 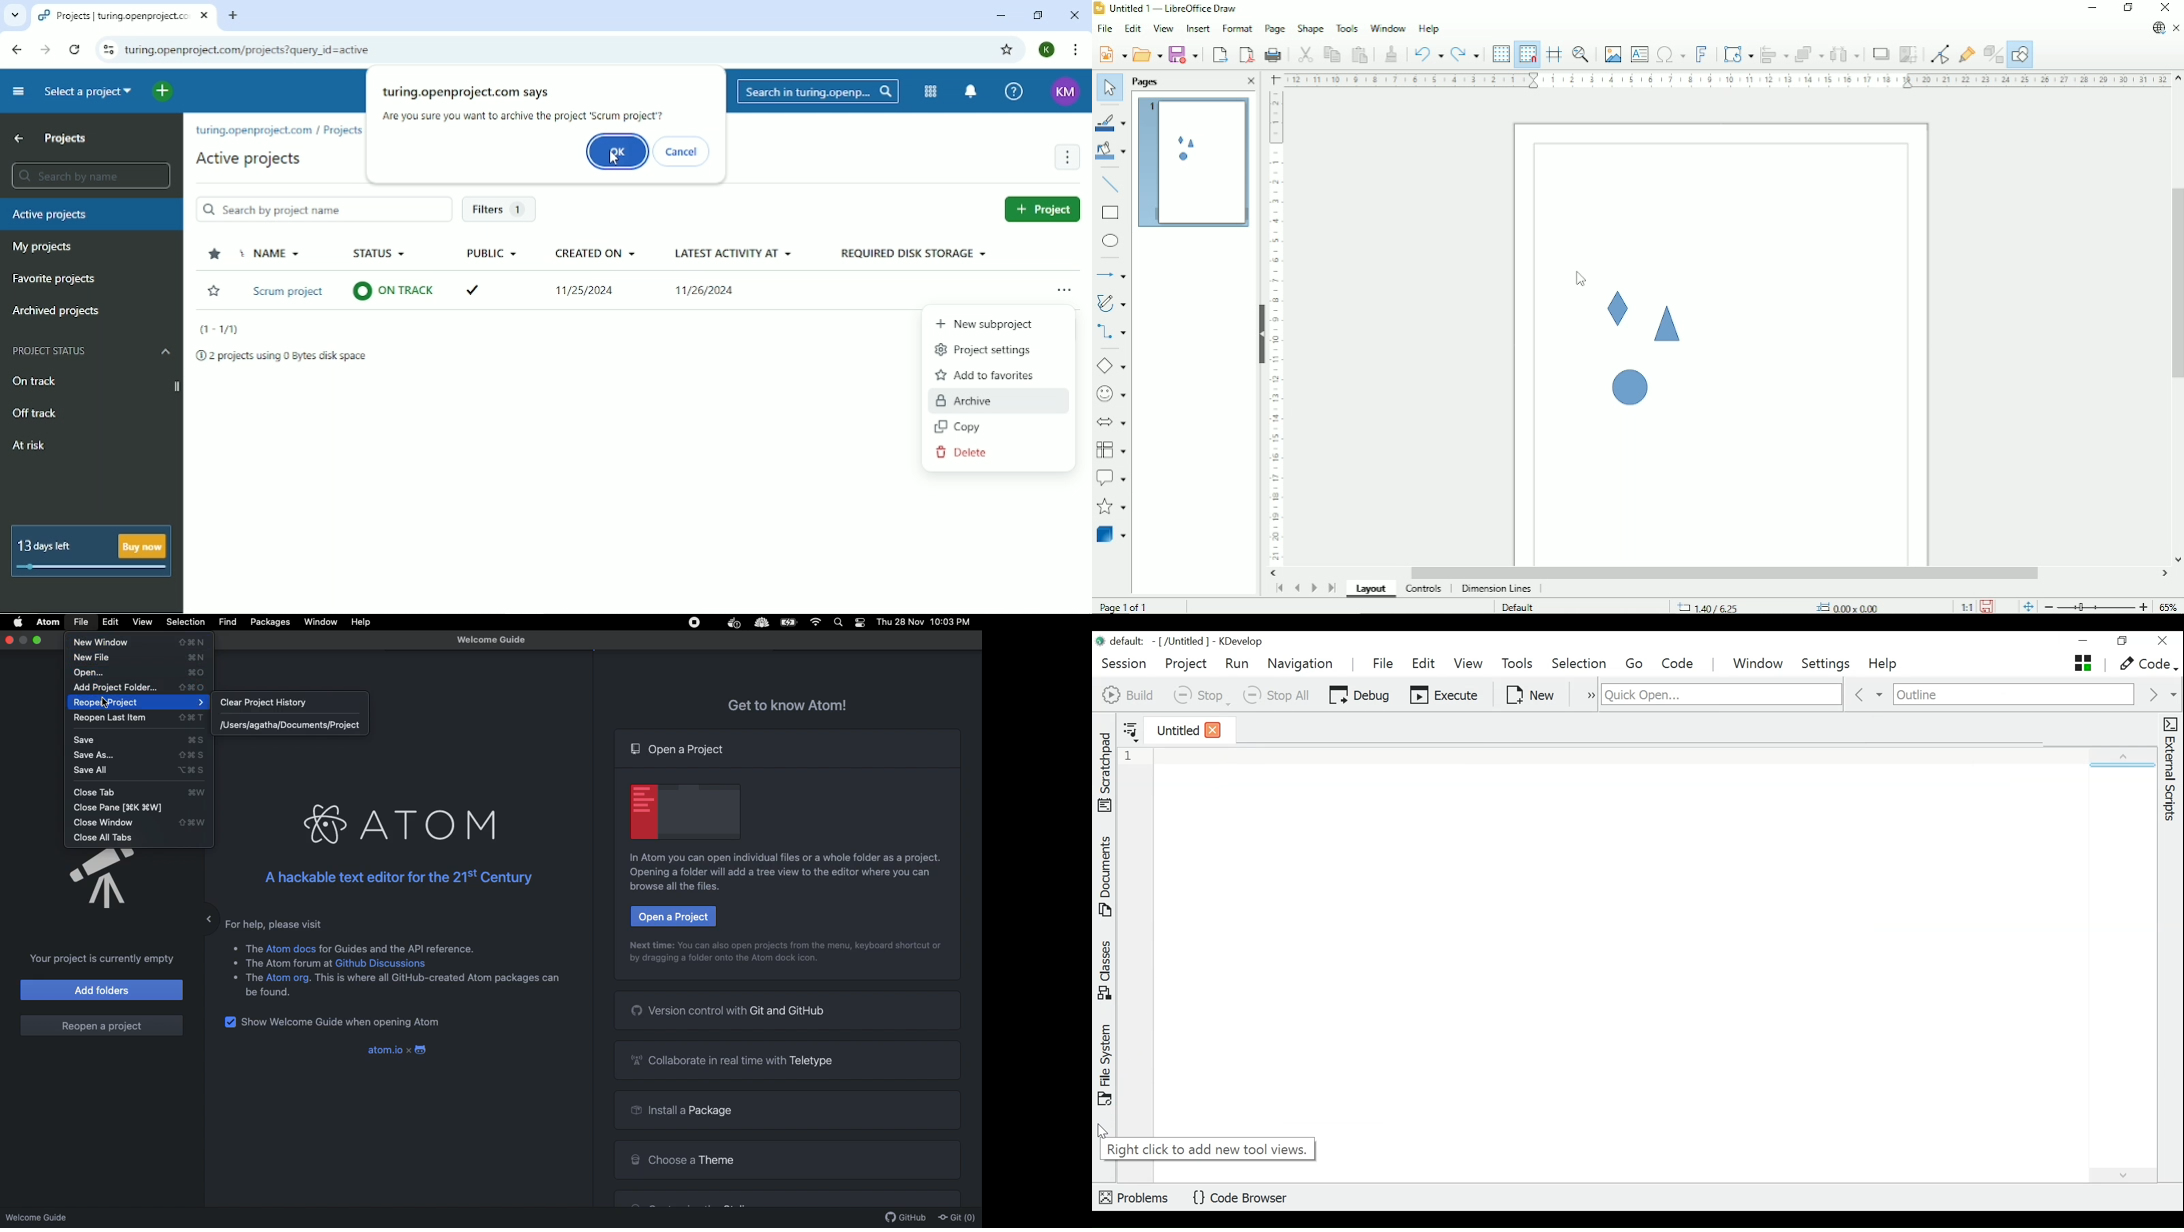 What do you see at coordinates (2158, 28) in the screenshot?
I see `Update available` at bounding box center [2158, 28].